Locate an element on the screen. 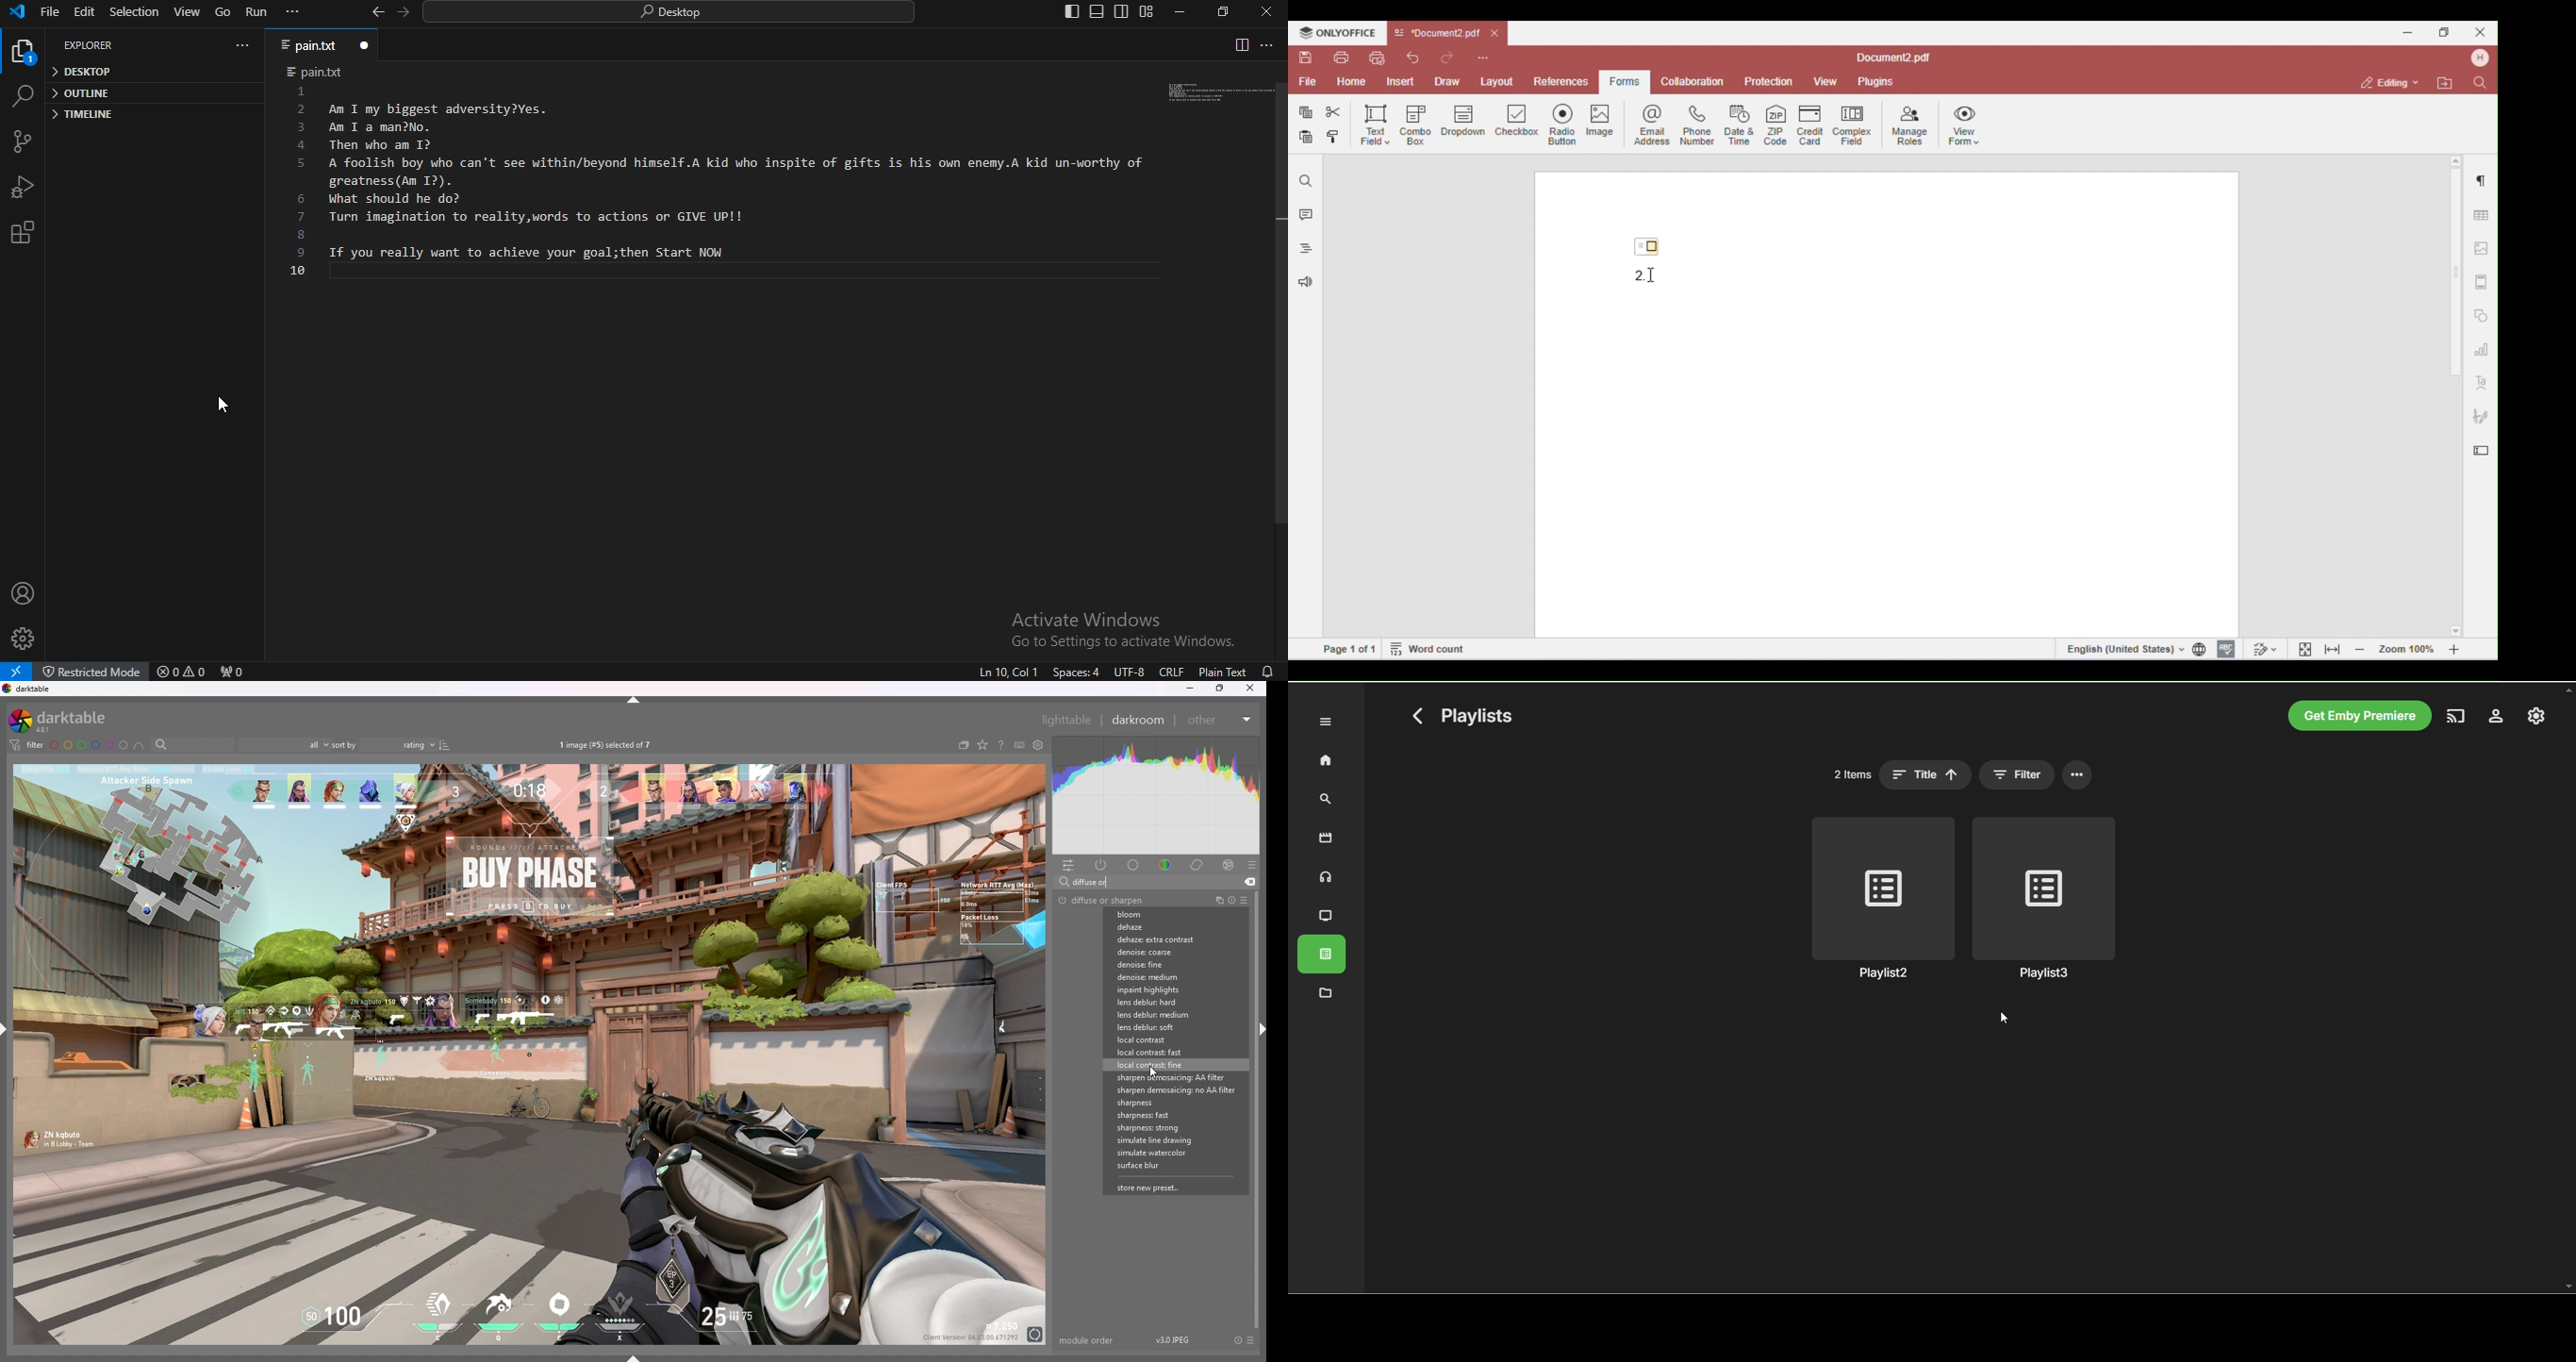 This screenshot has height=1372, width=2576. run is located at coordinates (258, 12).